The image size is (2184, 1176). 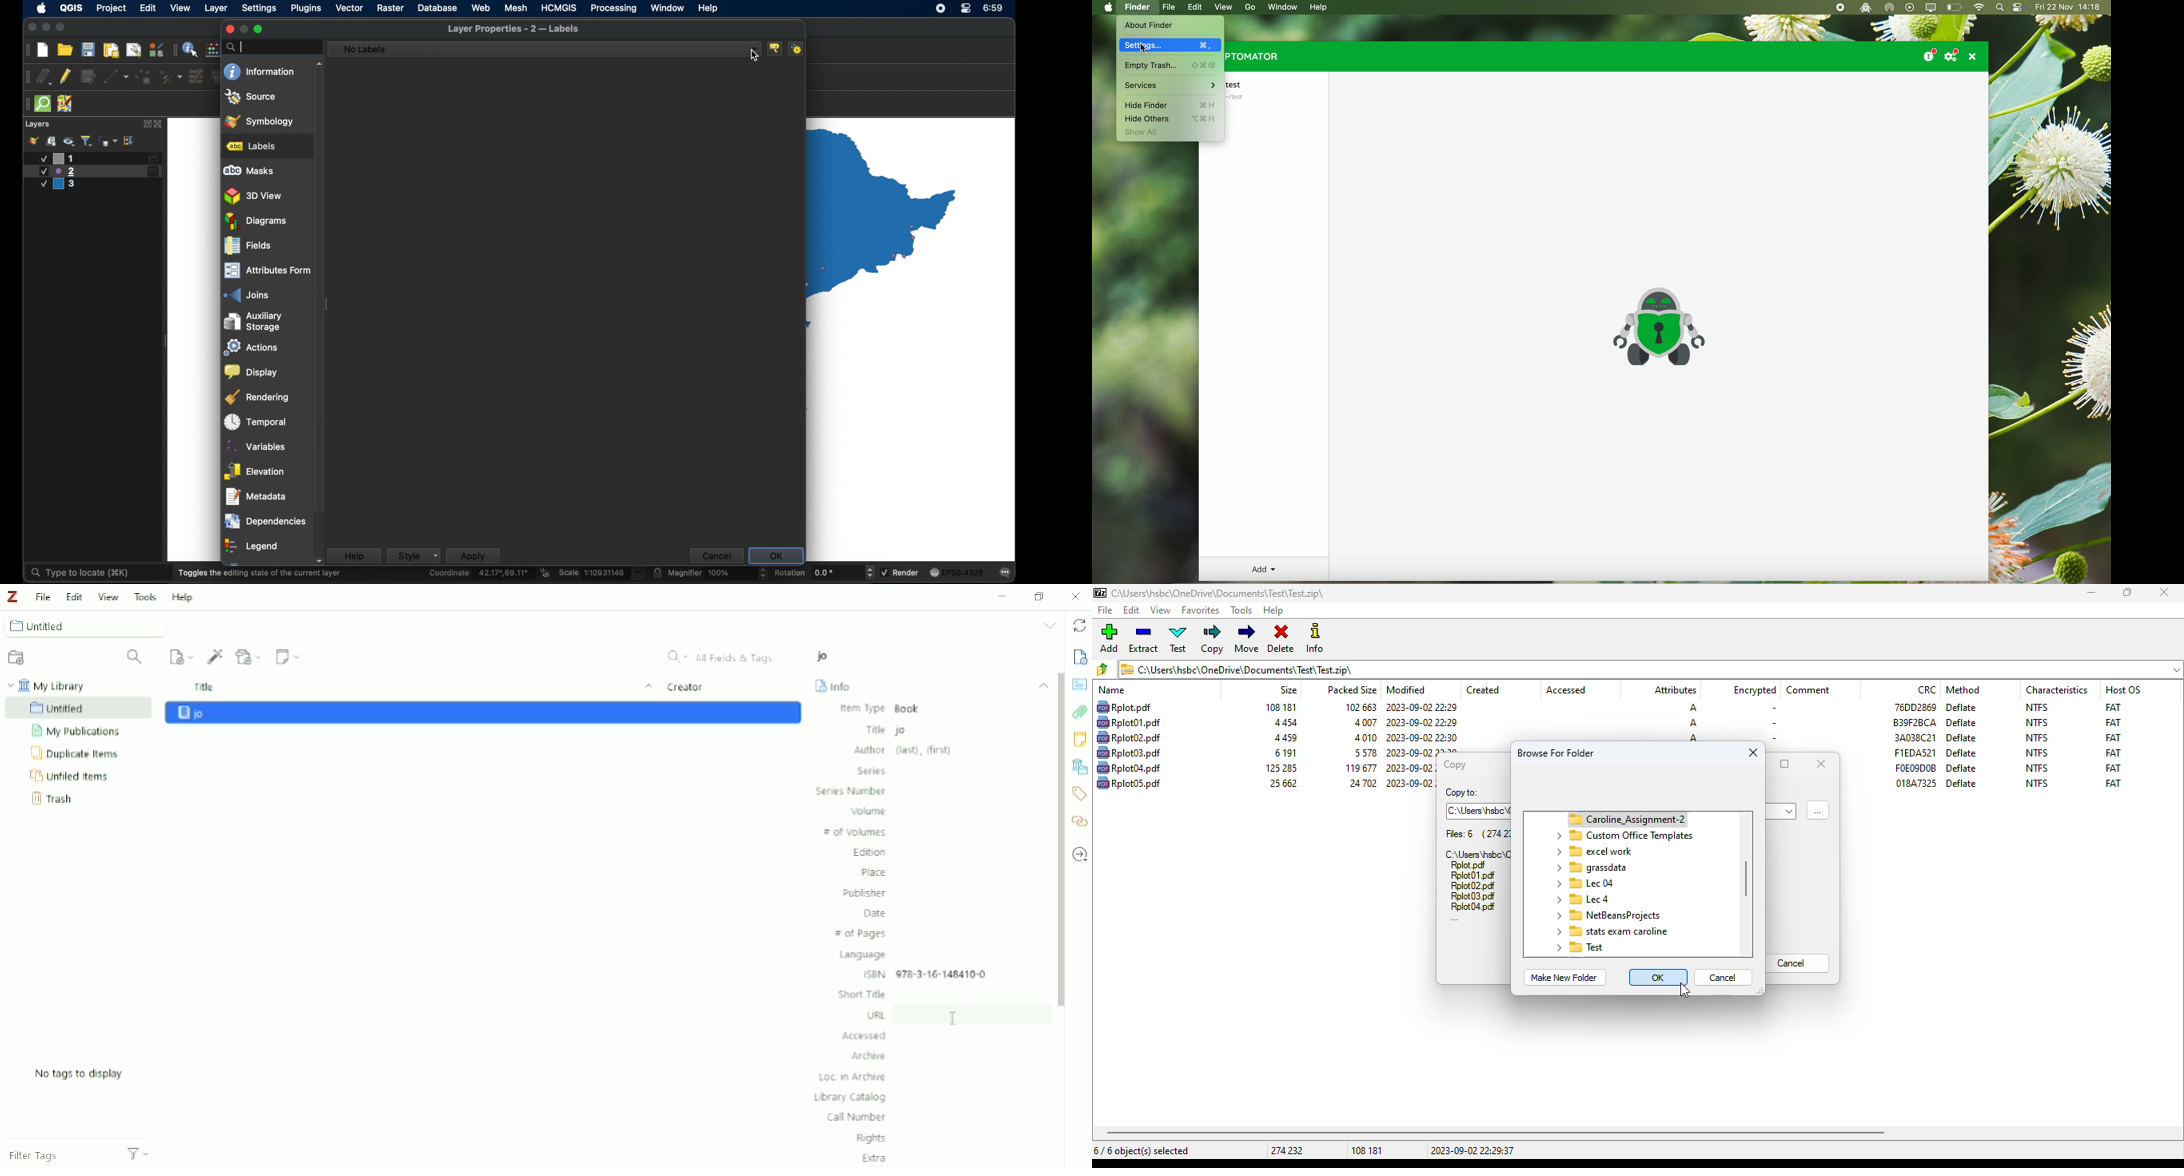 I want to click on folder, so click(x=1619, y=819).